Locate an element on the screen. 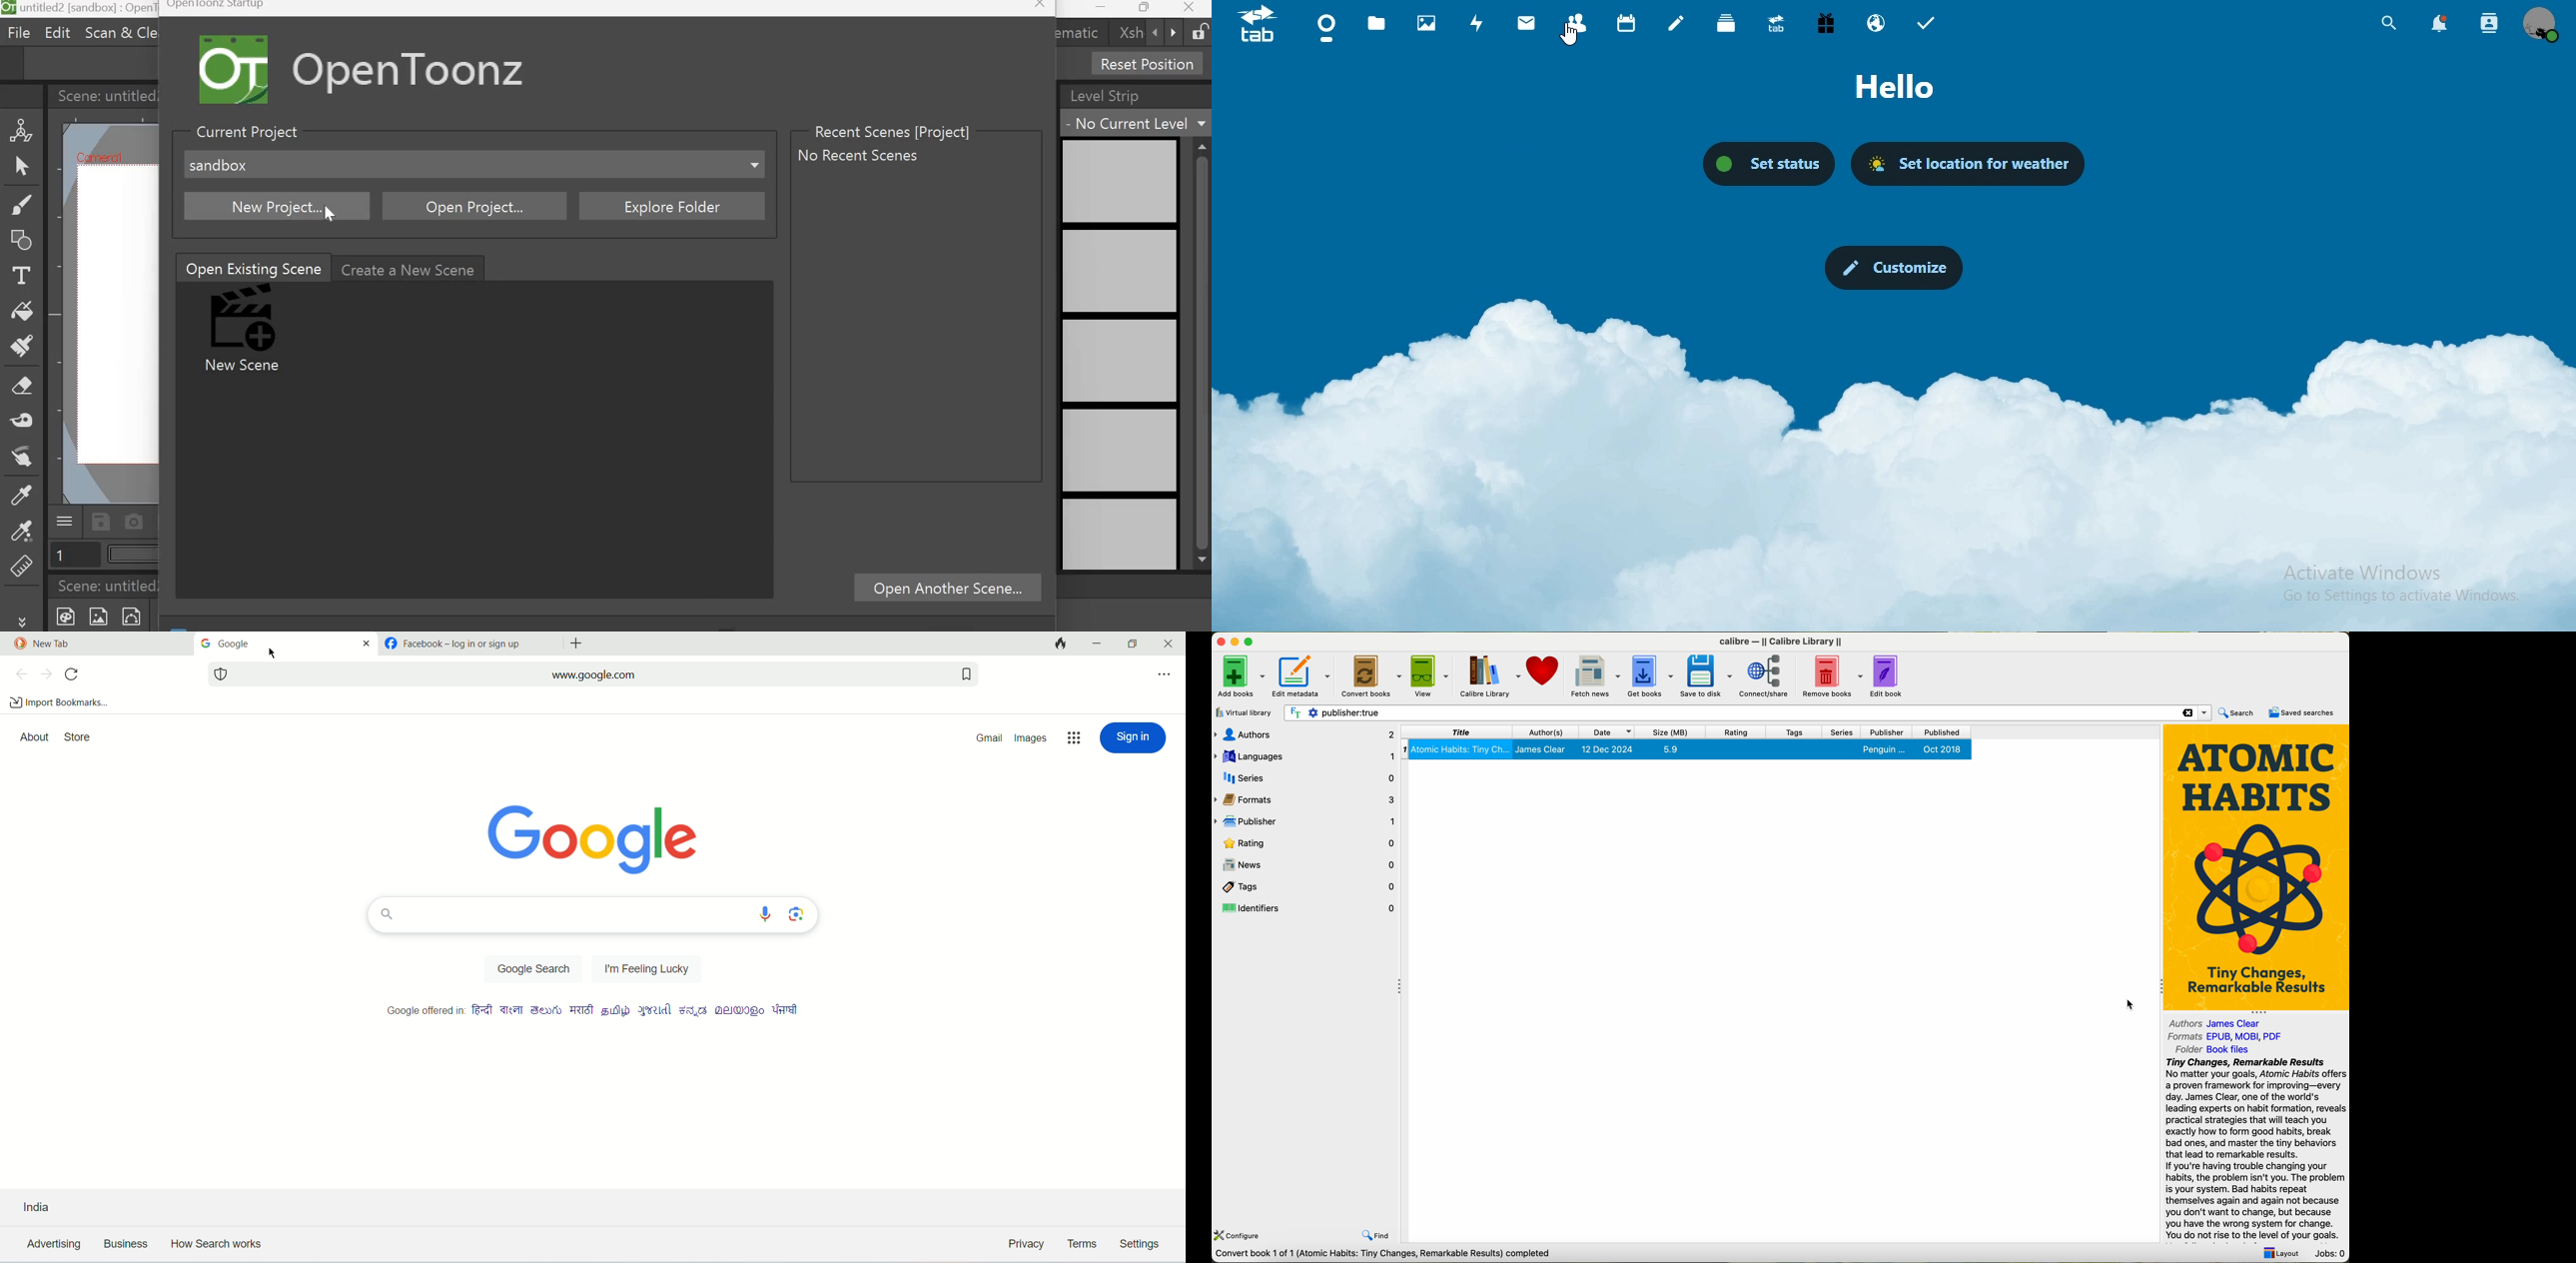  email hosting is located at coordinates (1877, 23).